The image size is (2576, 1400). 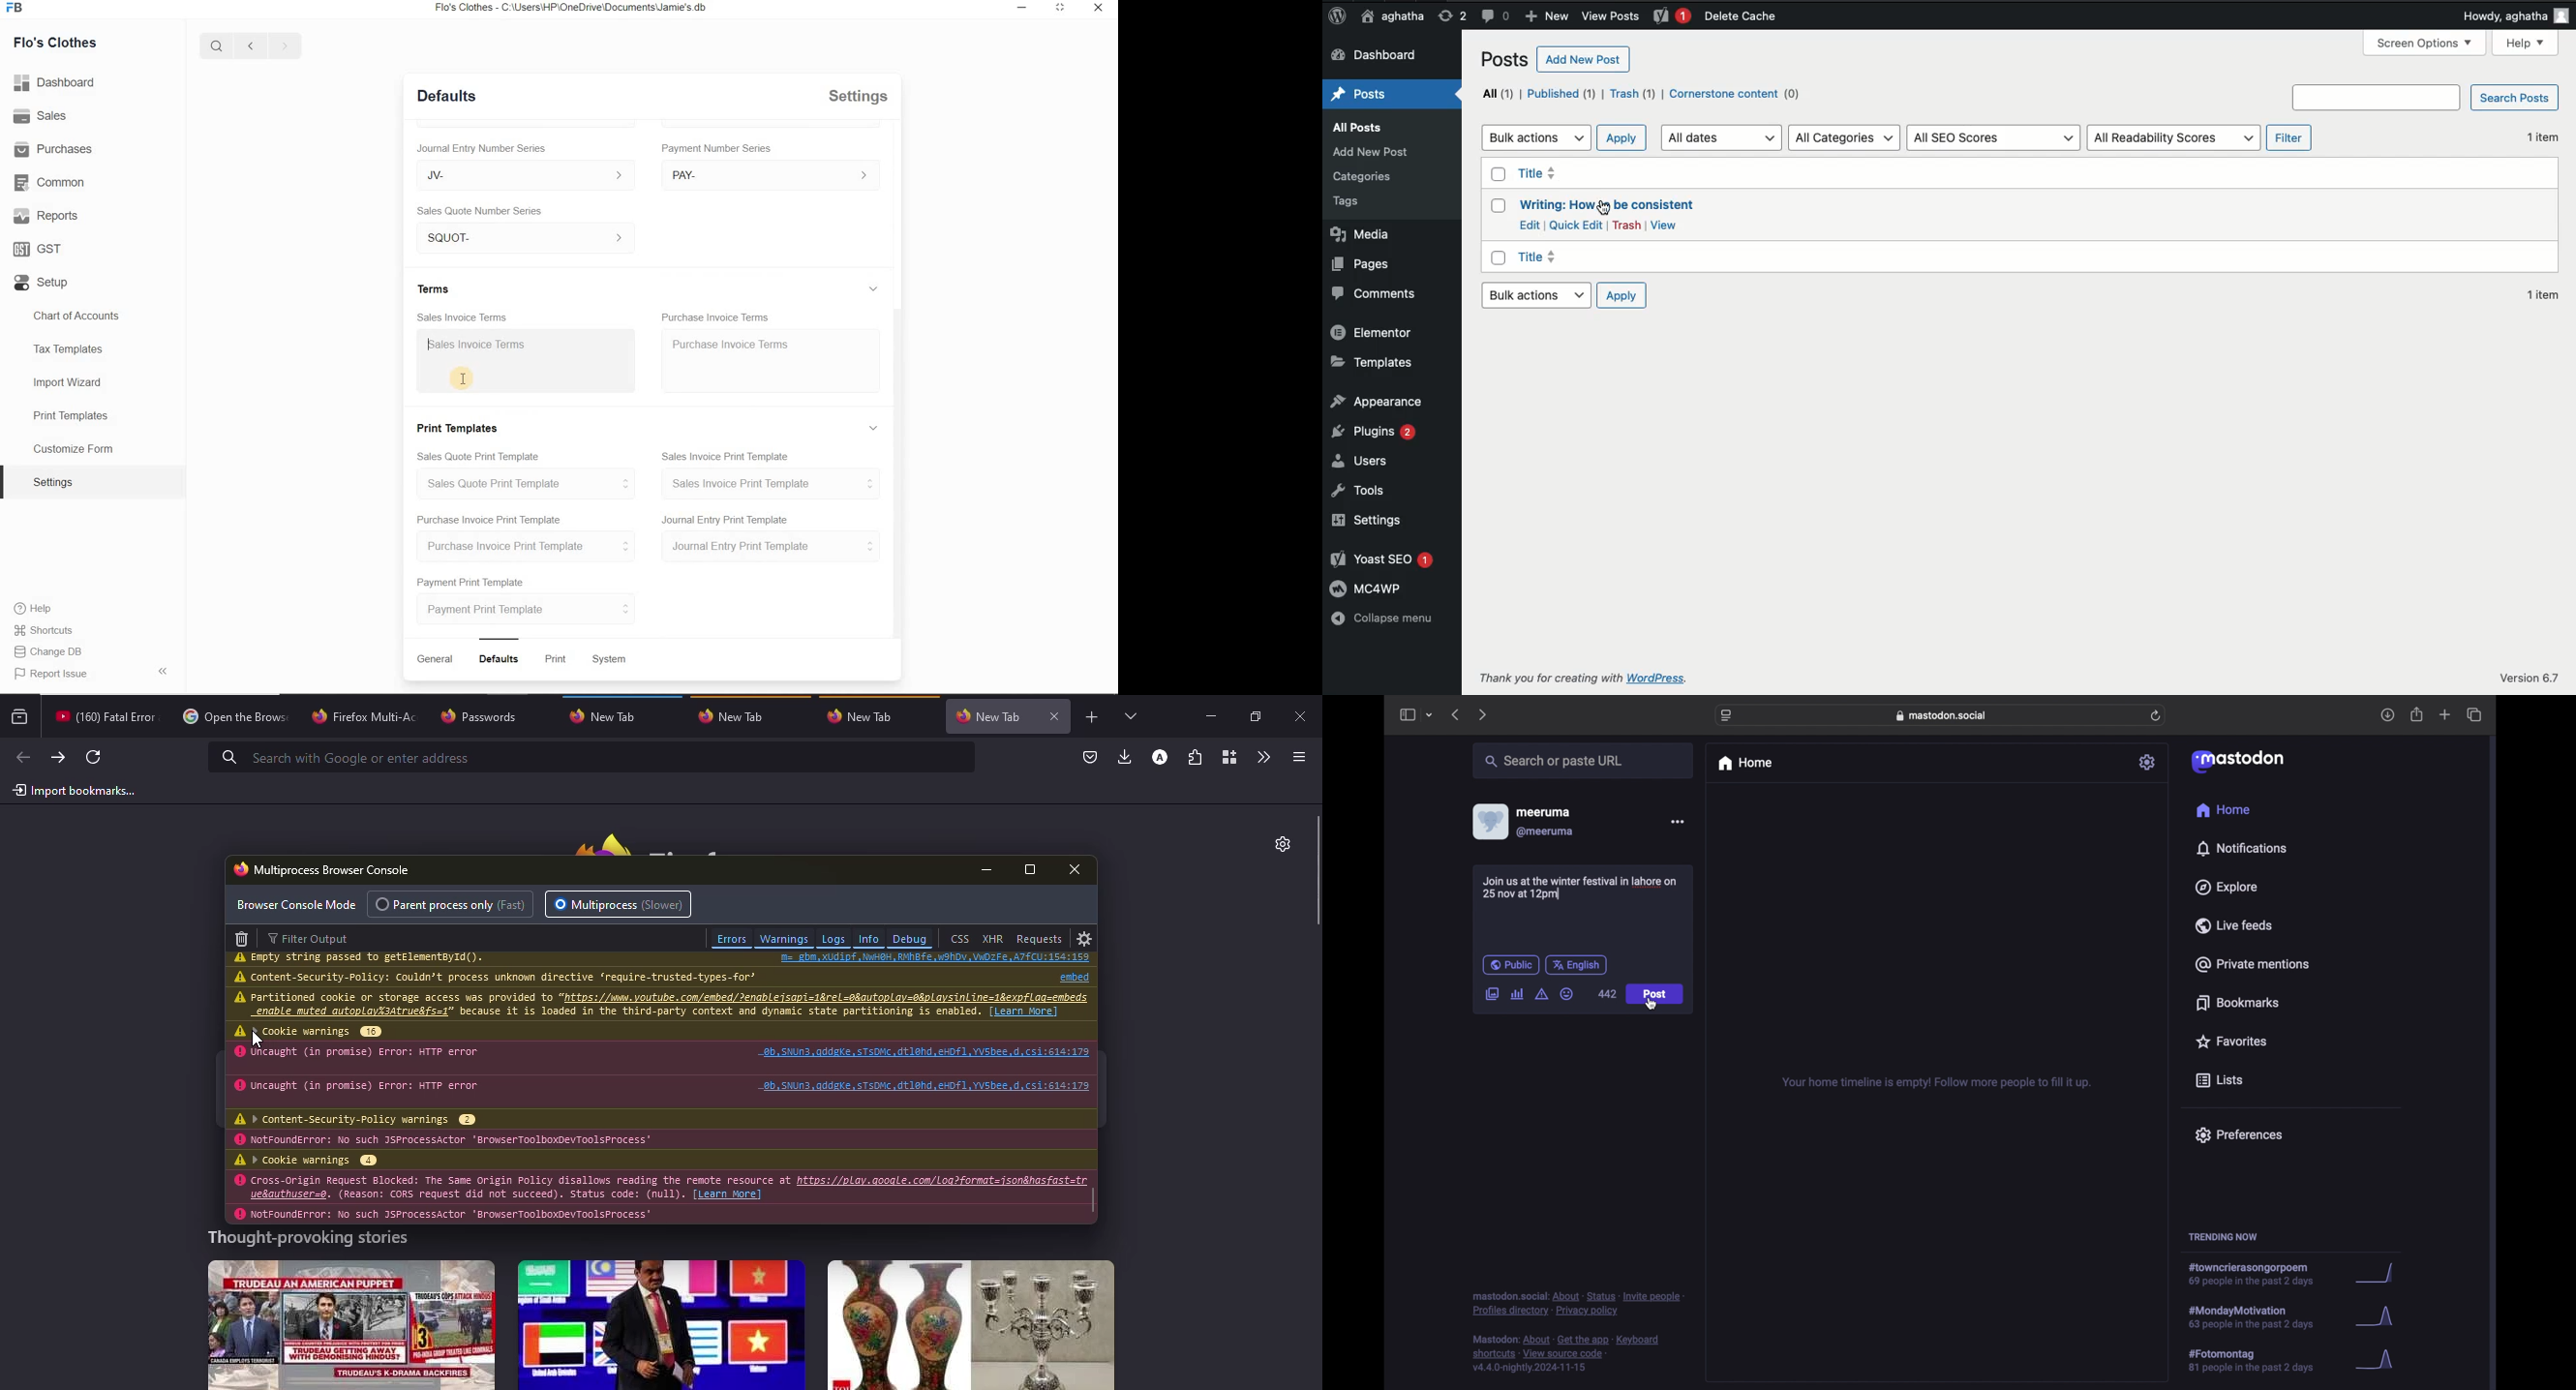 I want to click on Delete Cache, so click(x=1742, y=16).